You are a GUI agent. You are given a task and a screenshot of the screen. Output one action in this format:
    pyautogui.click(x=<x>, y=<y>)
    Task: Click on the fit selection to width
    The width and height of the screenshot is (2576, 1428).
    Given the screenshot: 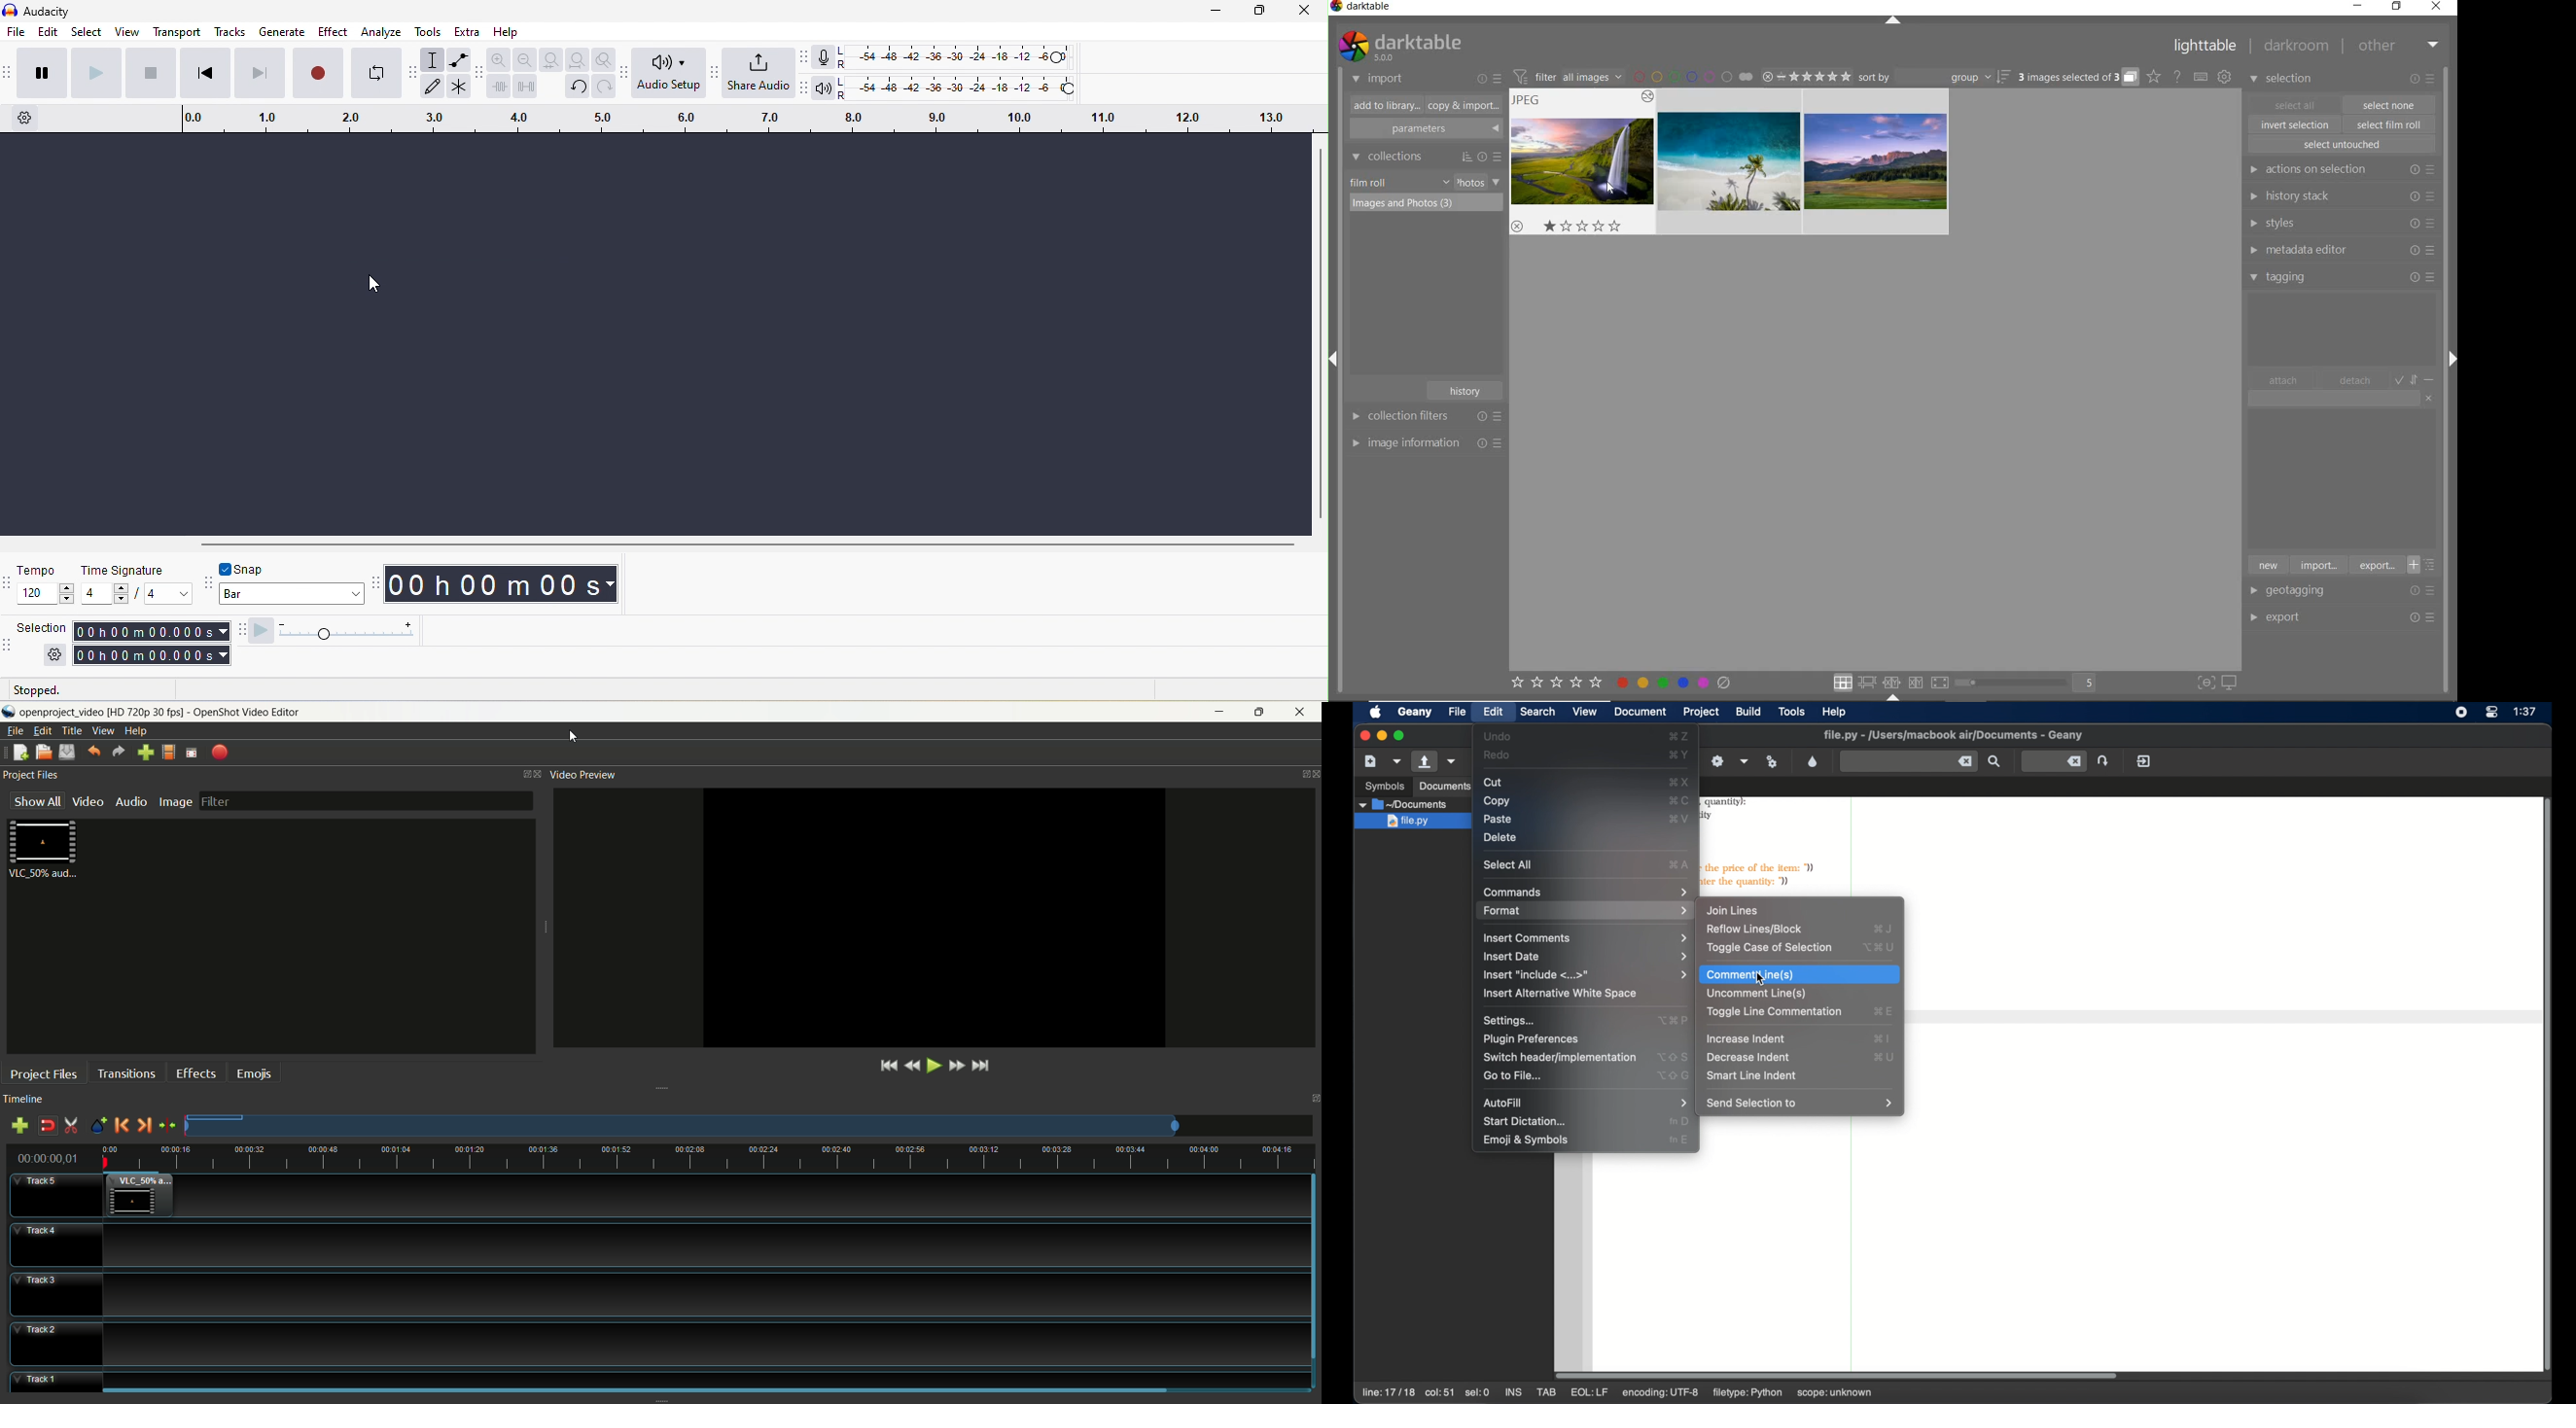 What is the action you would take?
    pyautogui.click(x=551, y=59)
    